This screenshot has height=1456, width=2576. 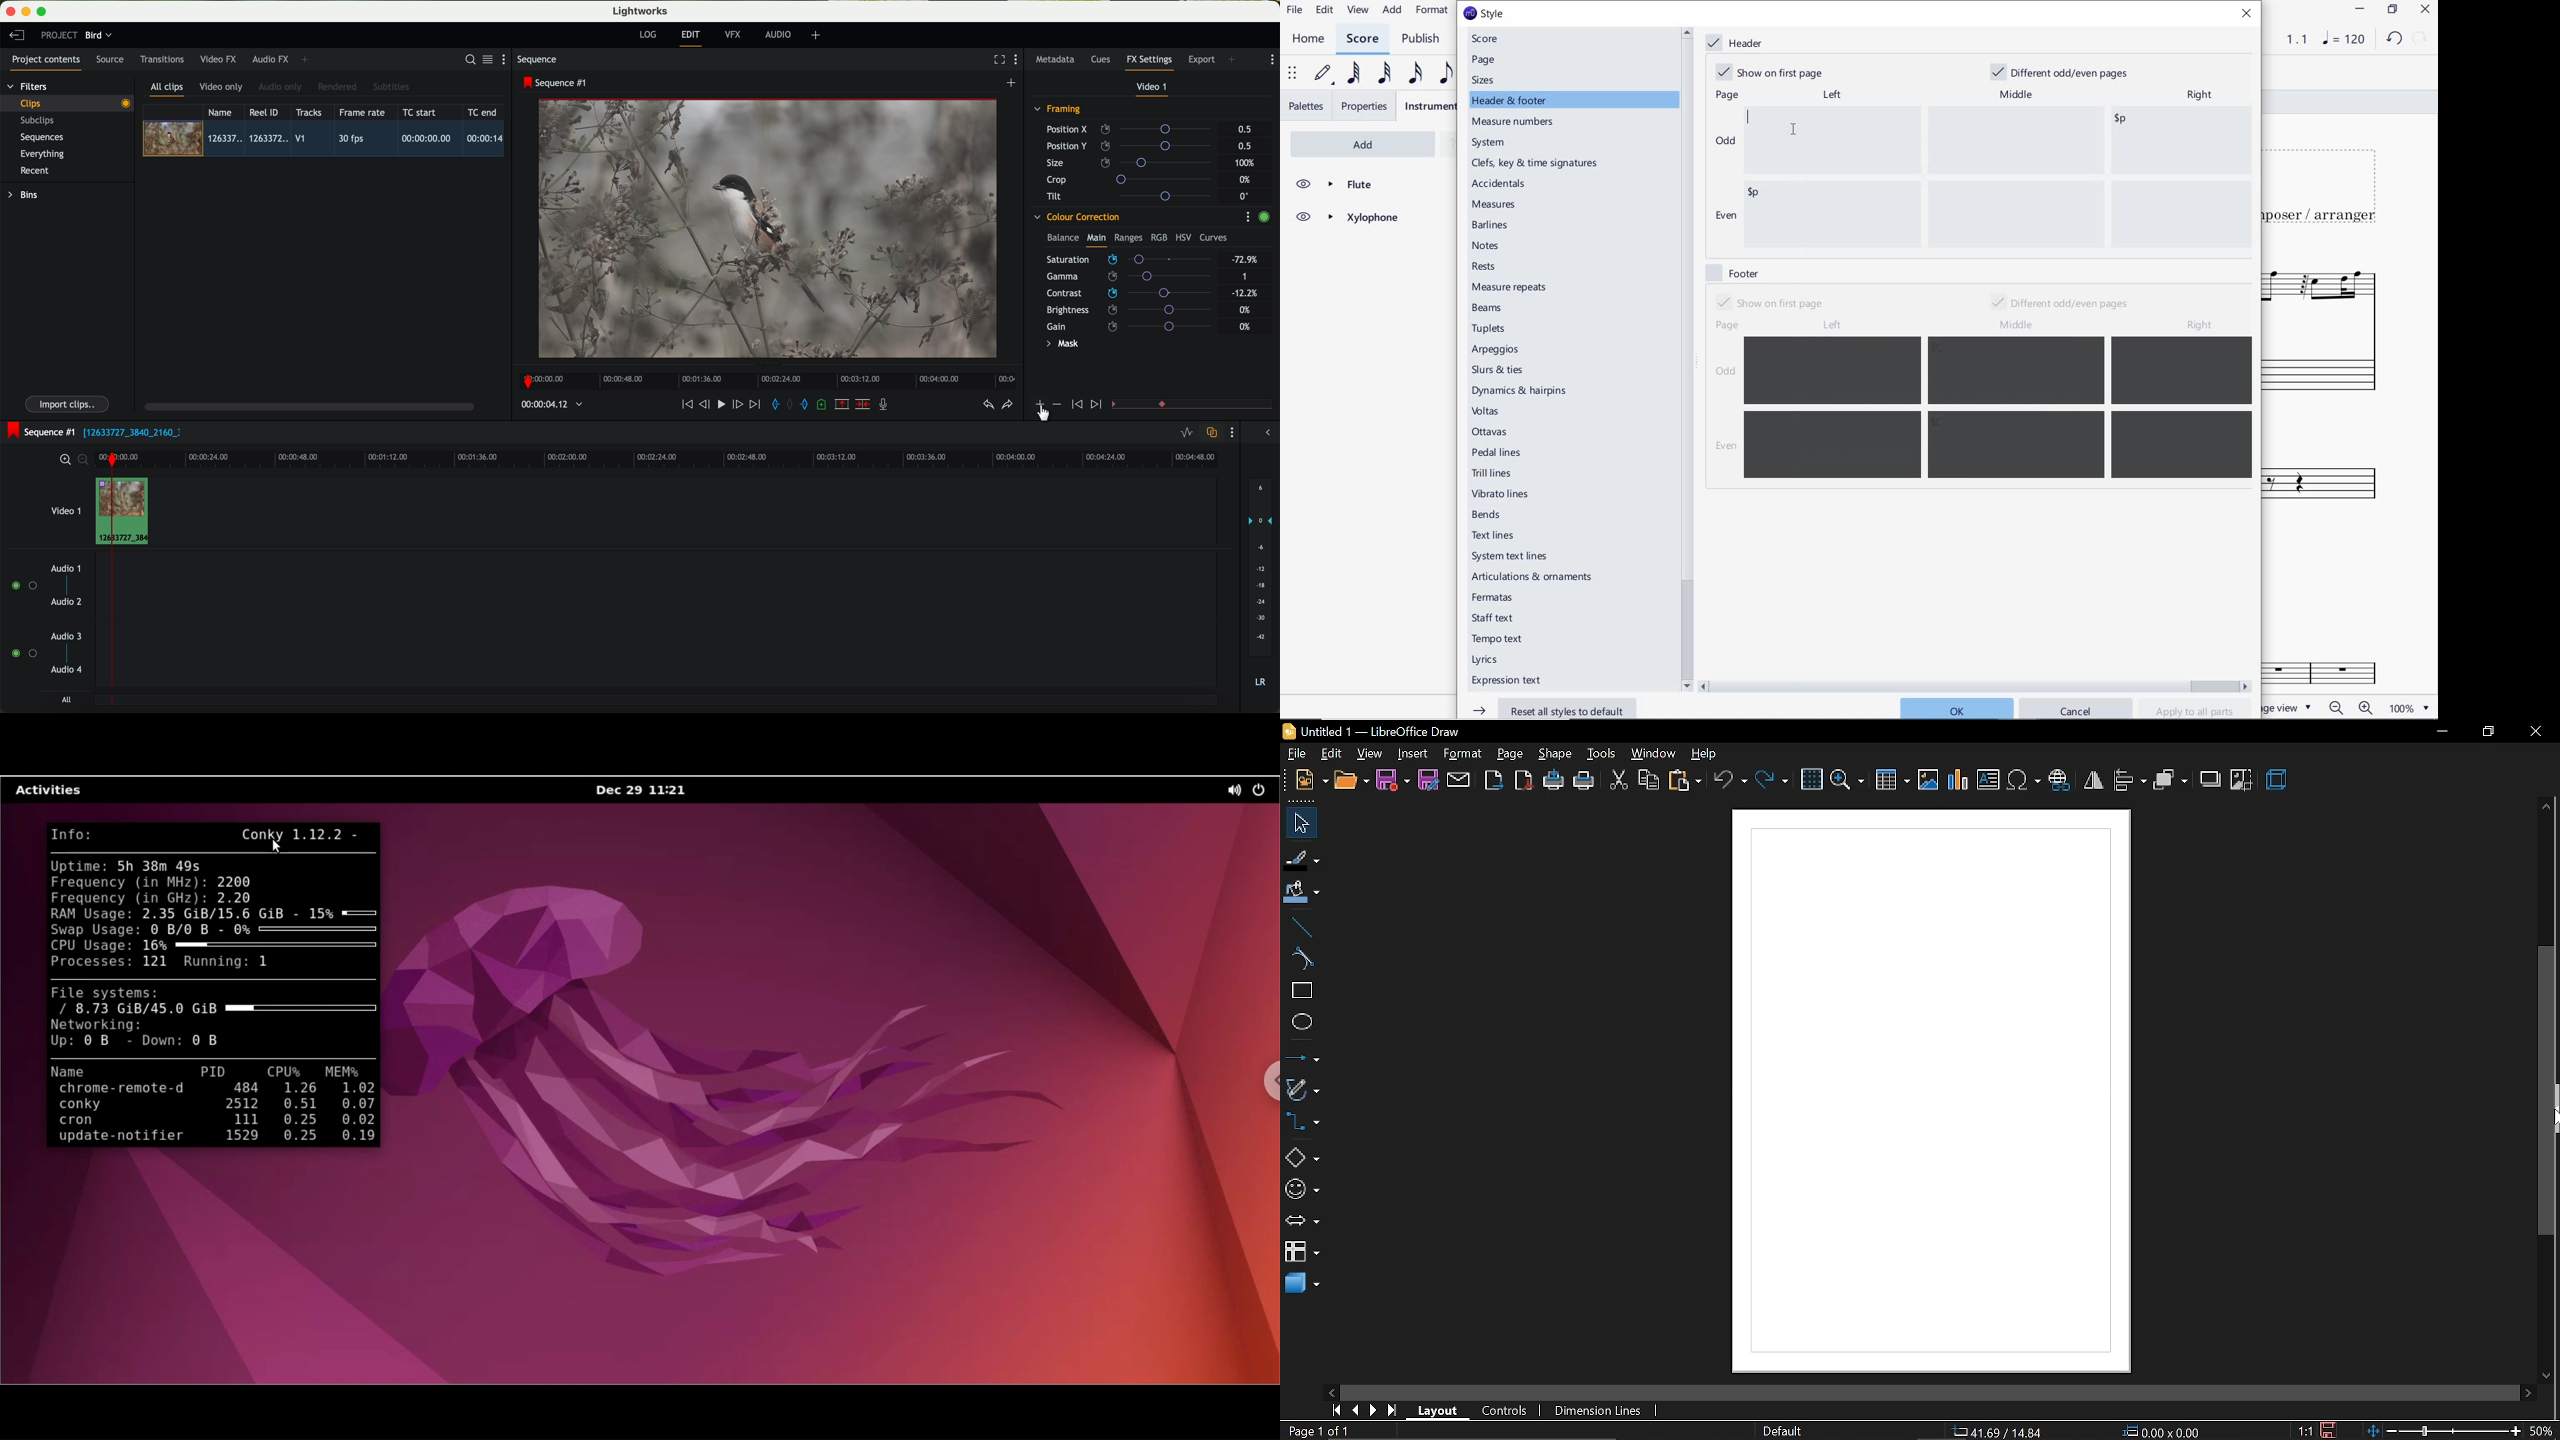 What do you see at coordinates (1330, 1393) in the screenshot?
I see `move left` at bounding box center [1330, 1393].